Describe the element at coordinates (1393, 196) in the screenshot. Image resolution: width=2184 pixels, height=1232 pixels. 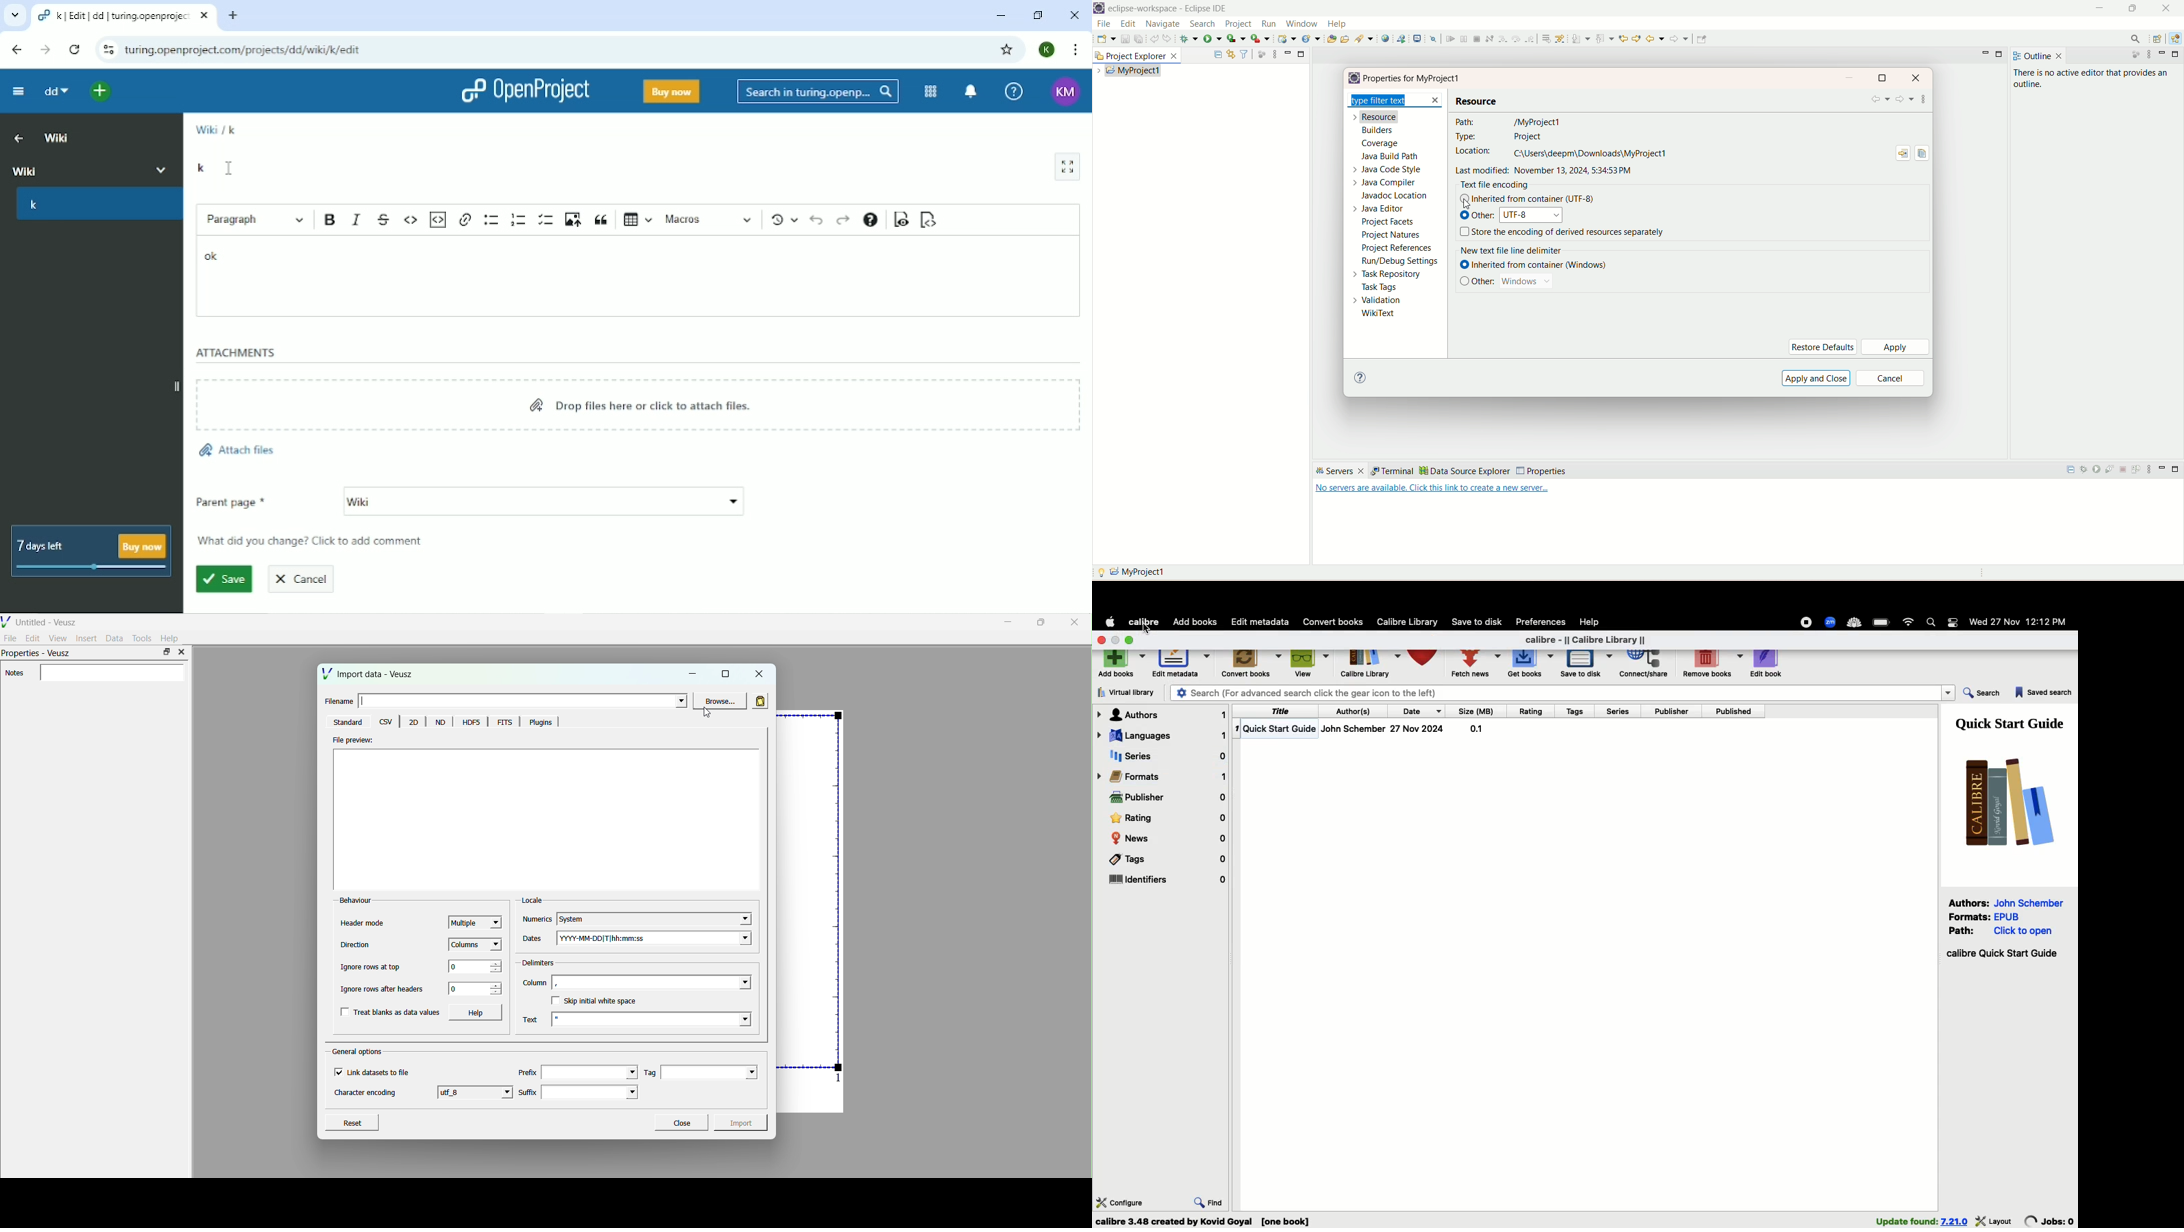
I see `javadoc location` at that location.